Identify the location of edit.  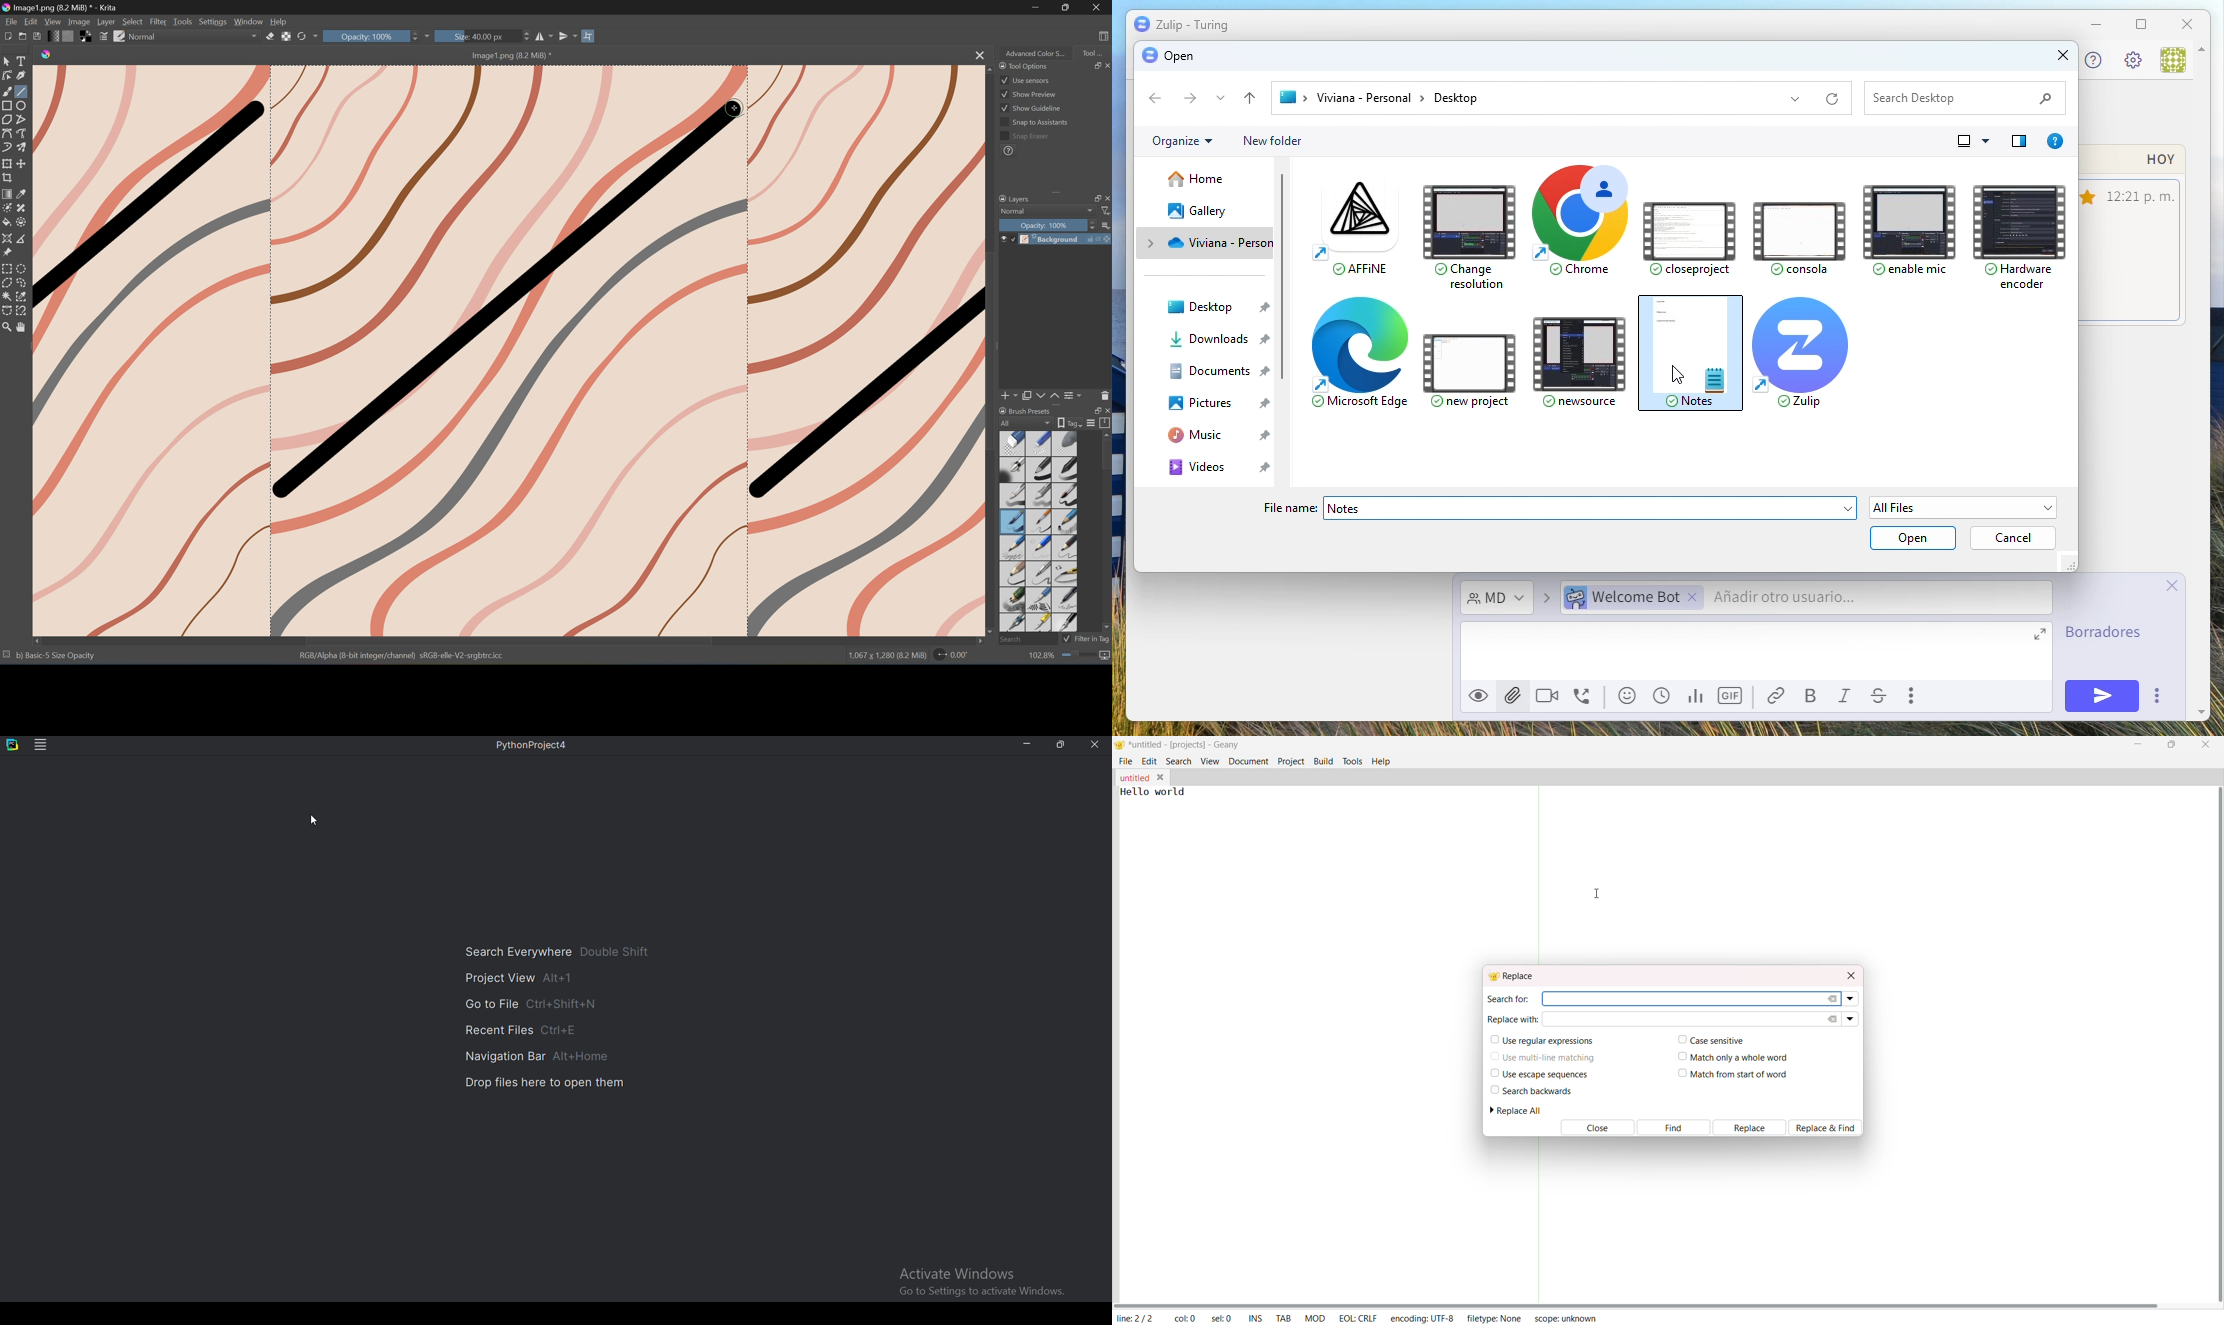
(1150, 760).